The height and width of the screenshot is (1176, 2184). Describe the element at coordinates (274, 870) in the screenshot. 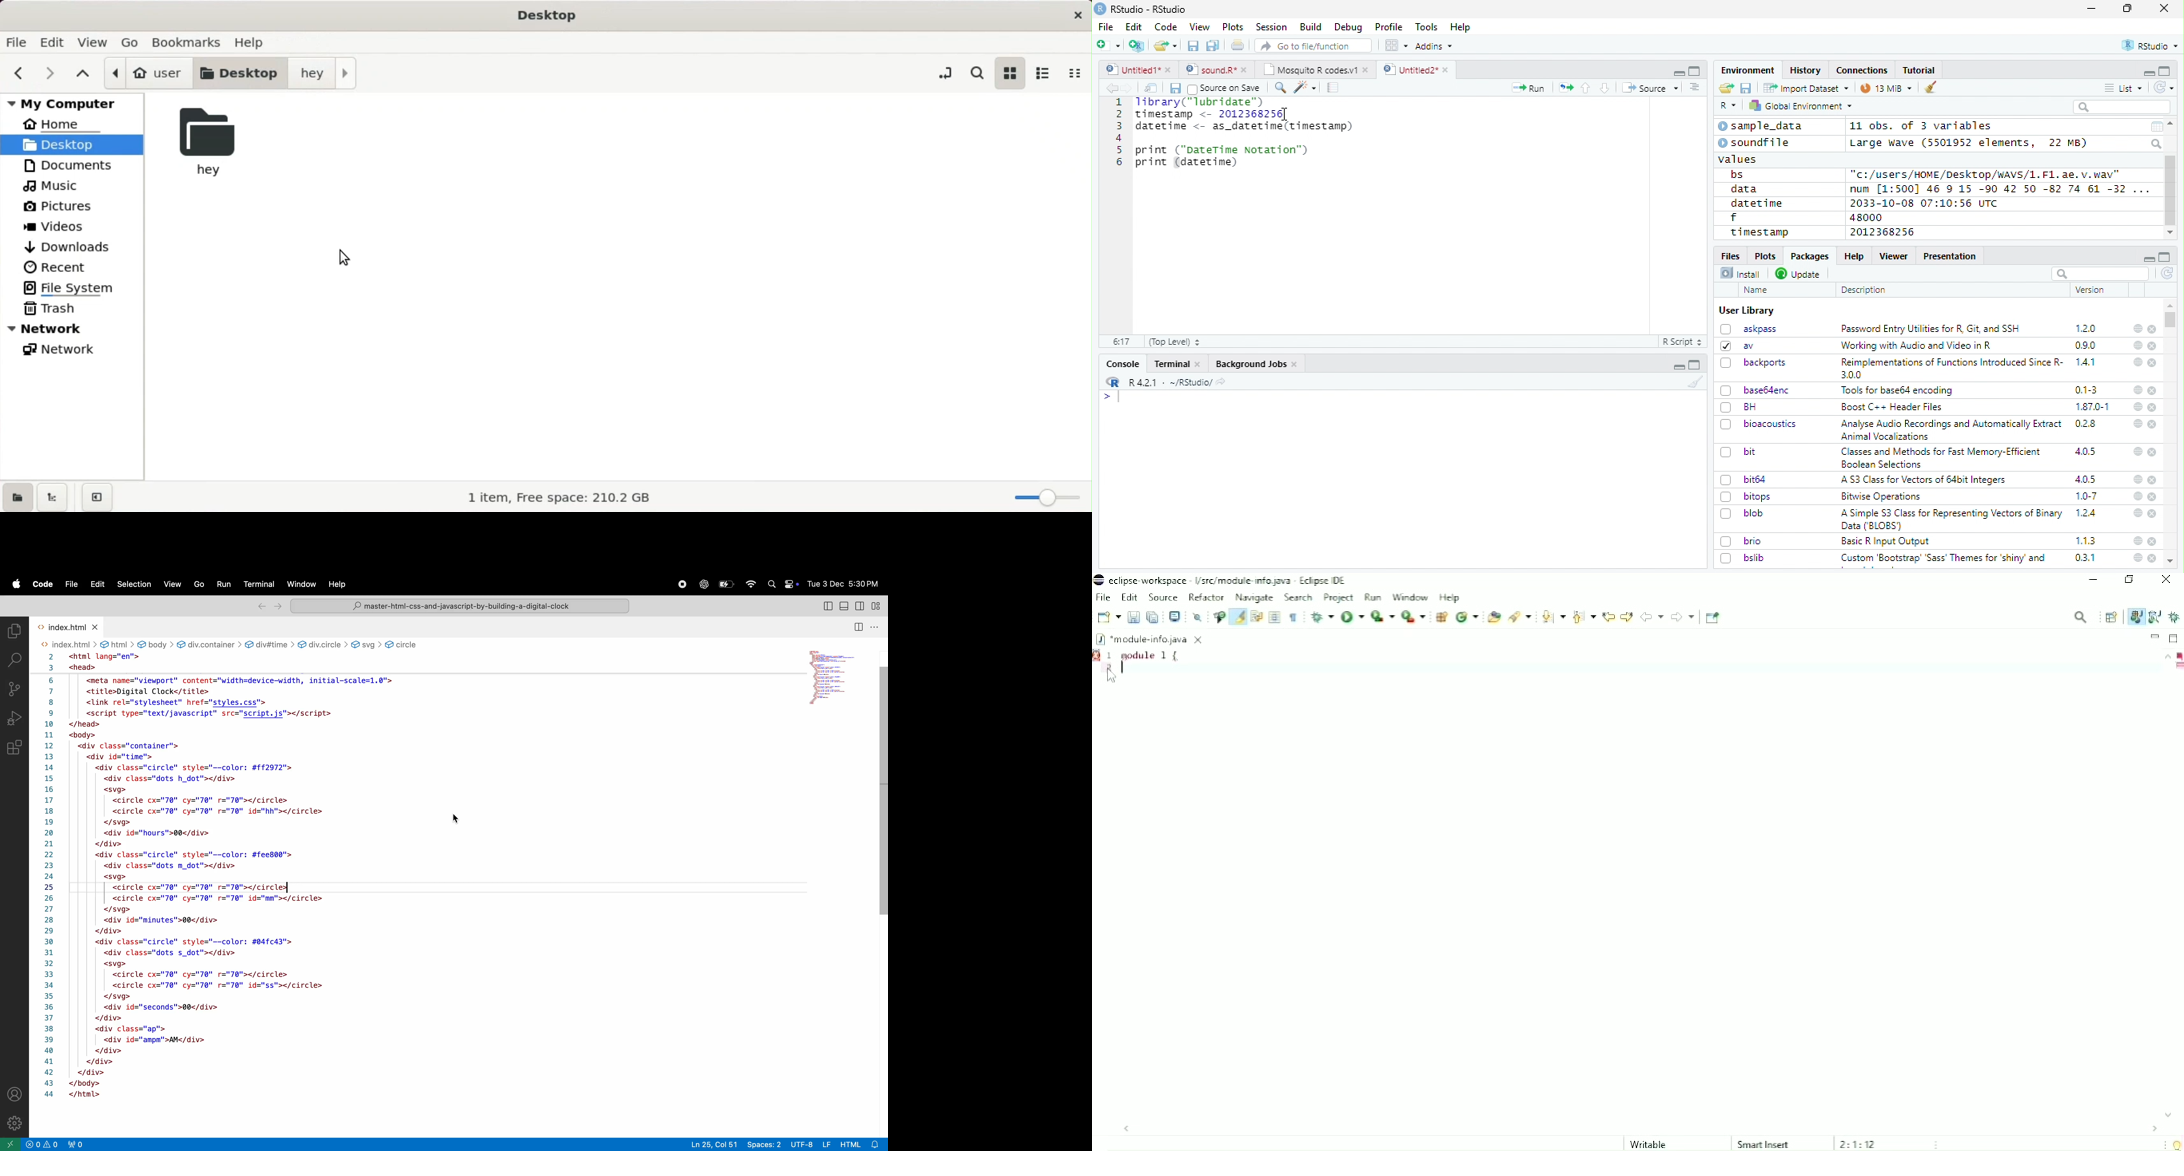

I see `code block` at that location.